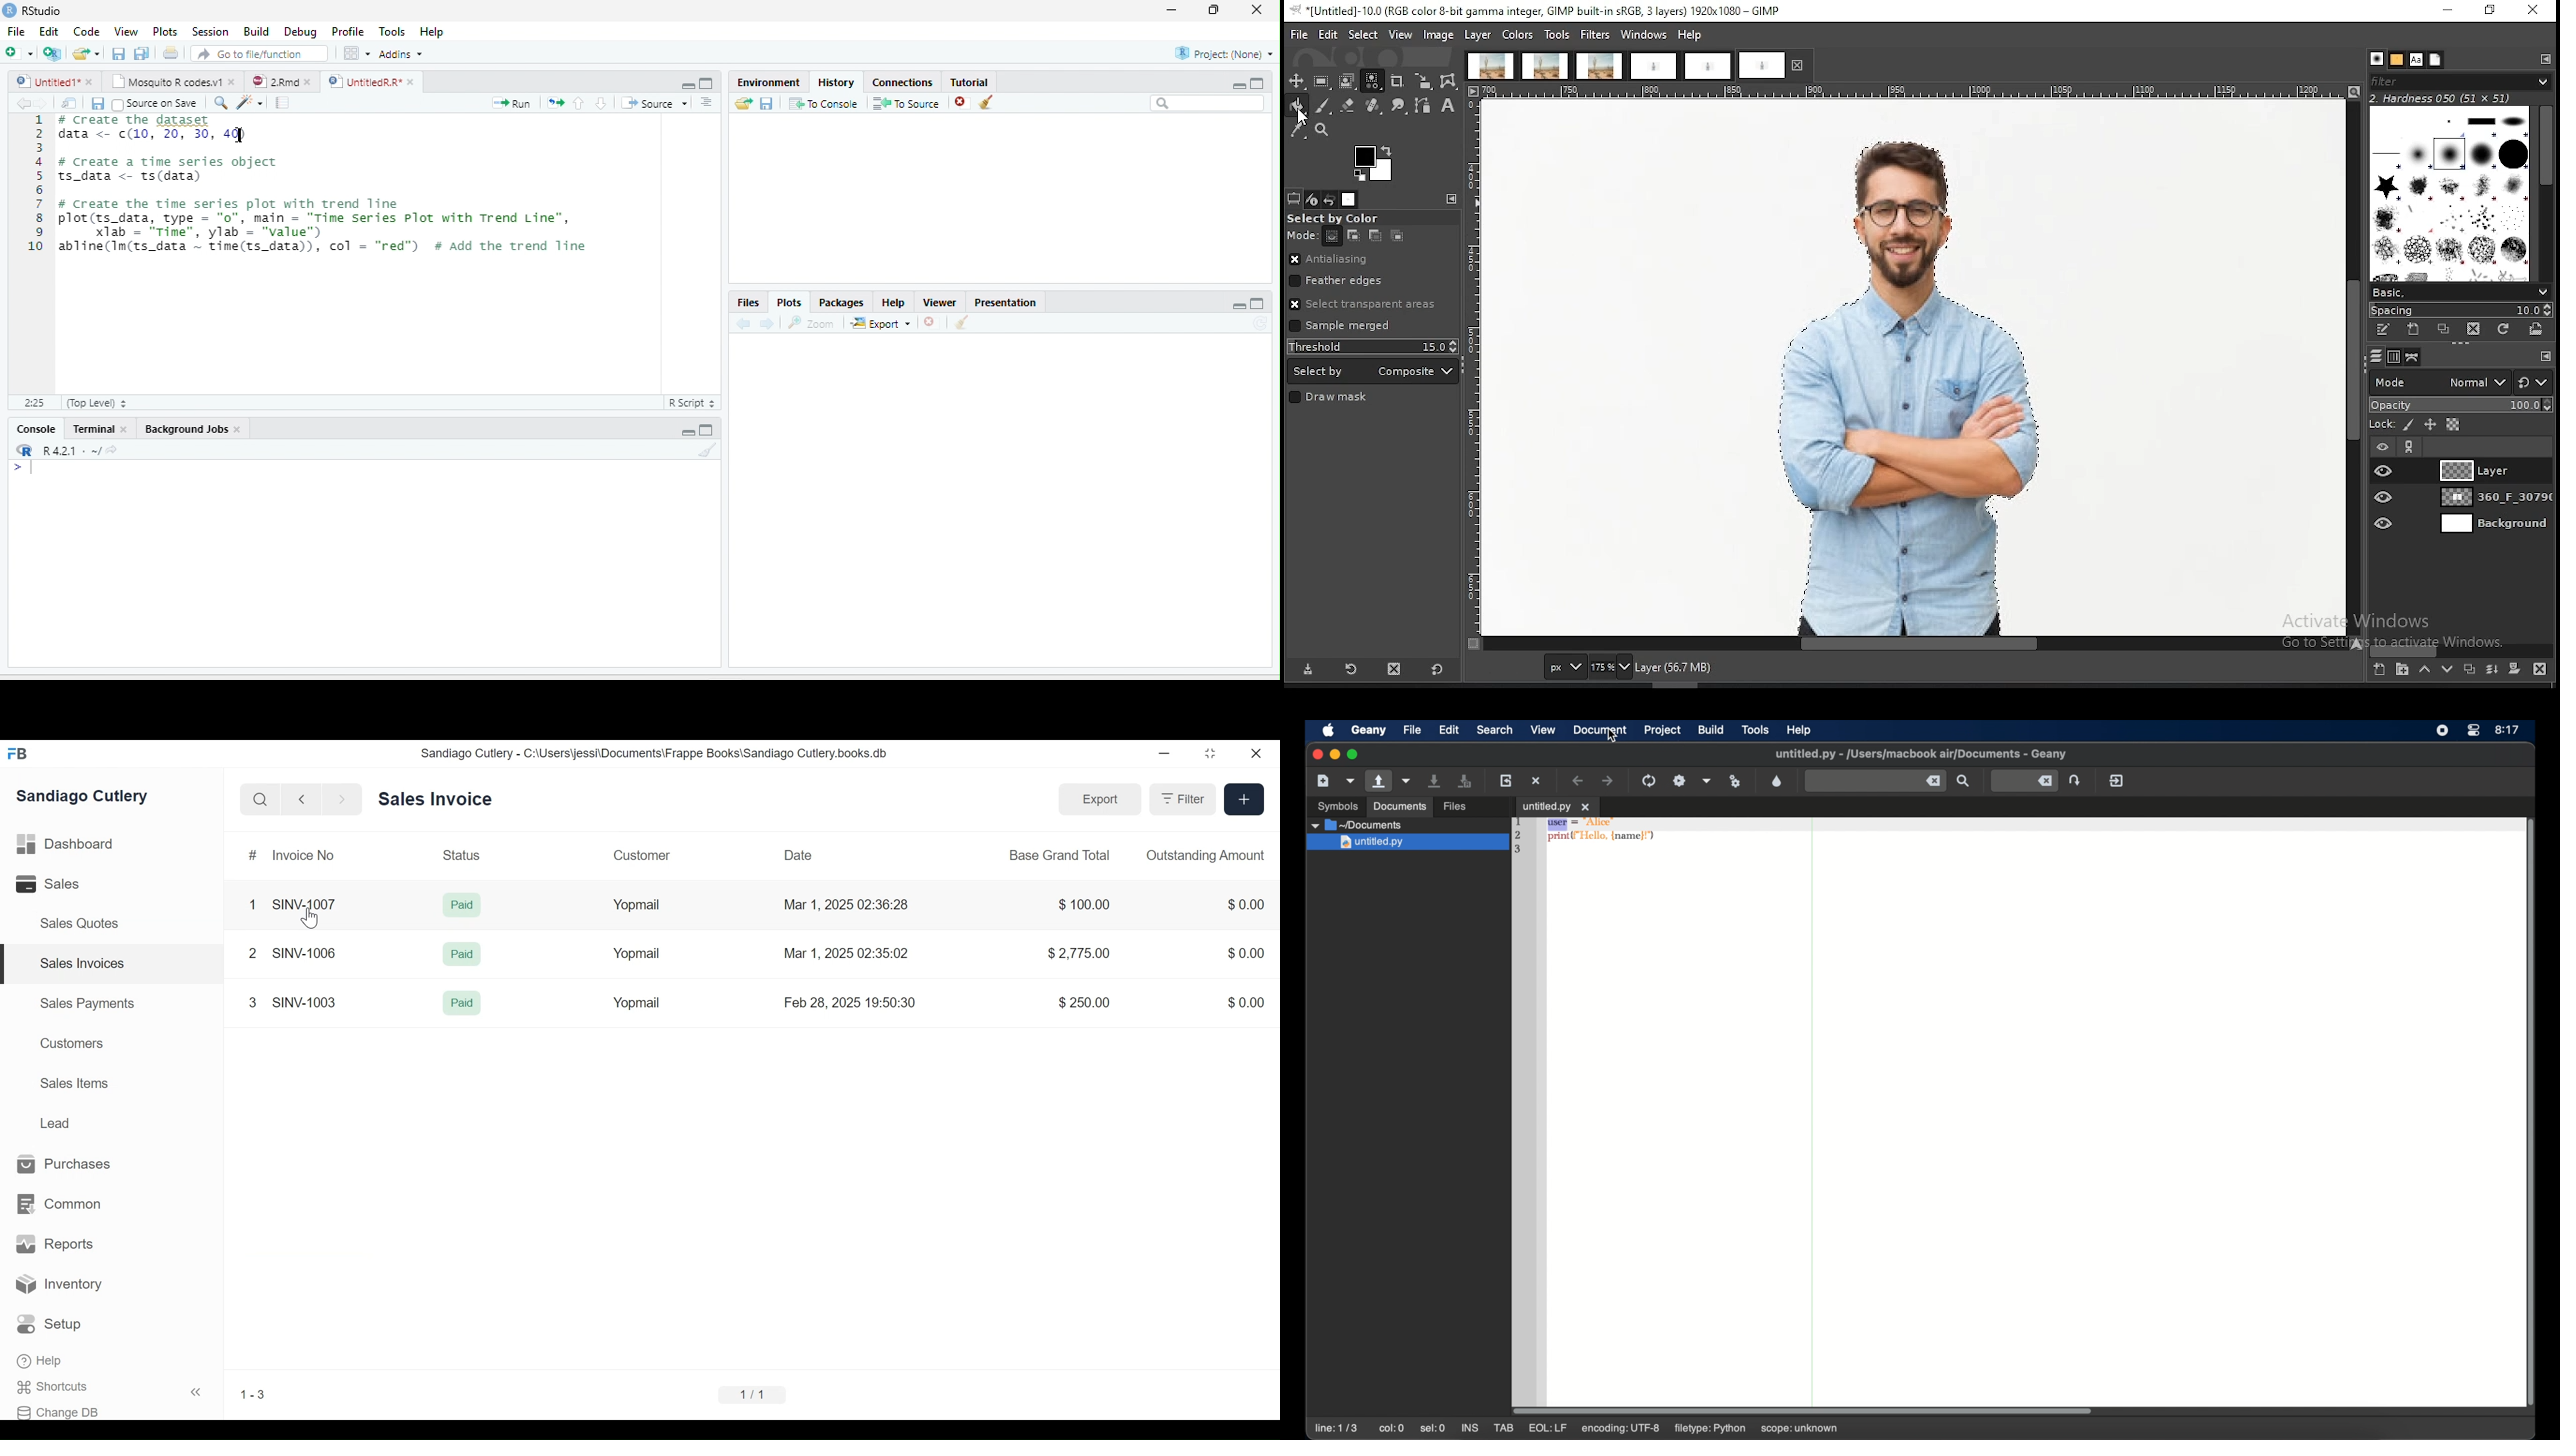  Describe the element at coordinates (197, 1392) in the screenshot. I see `Hide sidebar` at that location.